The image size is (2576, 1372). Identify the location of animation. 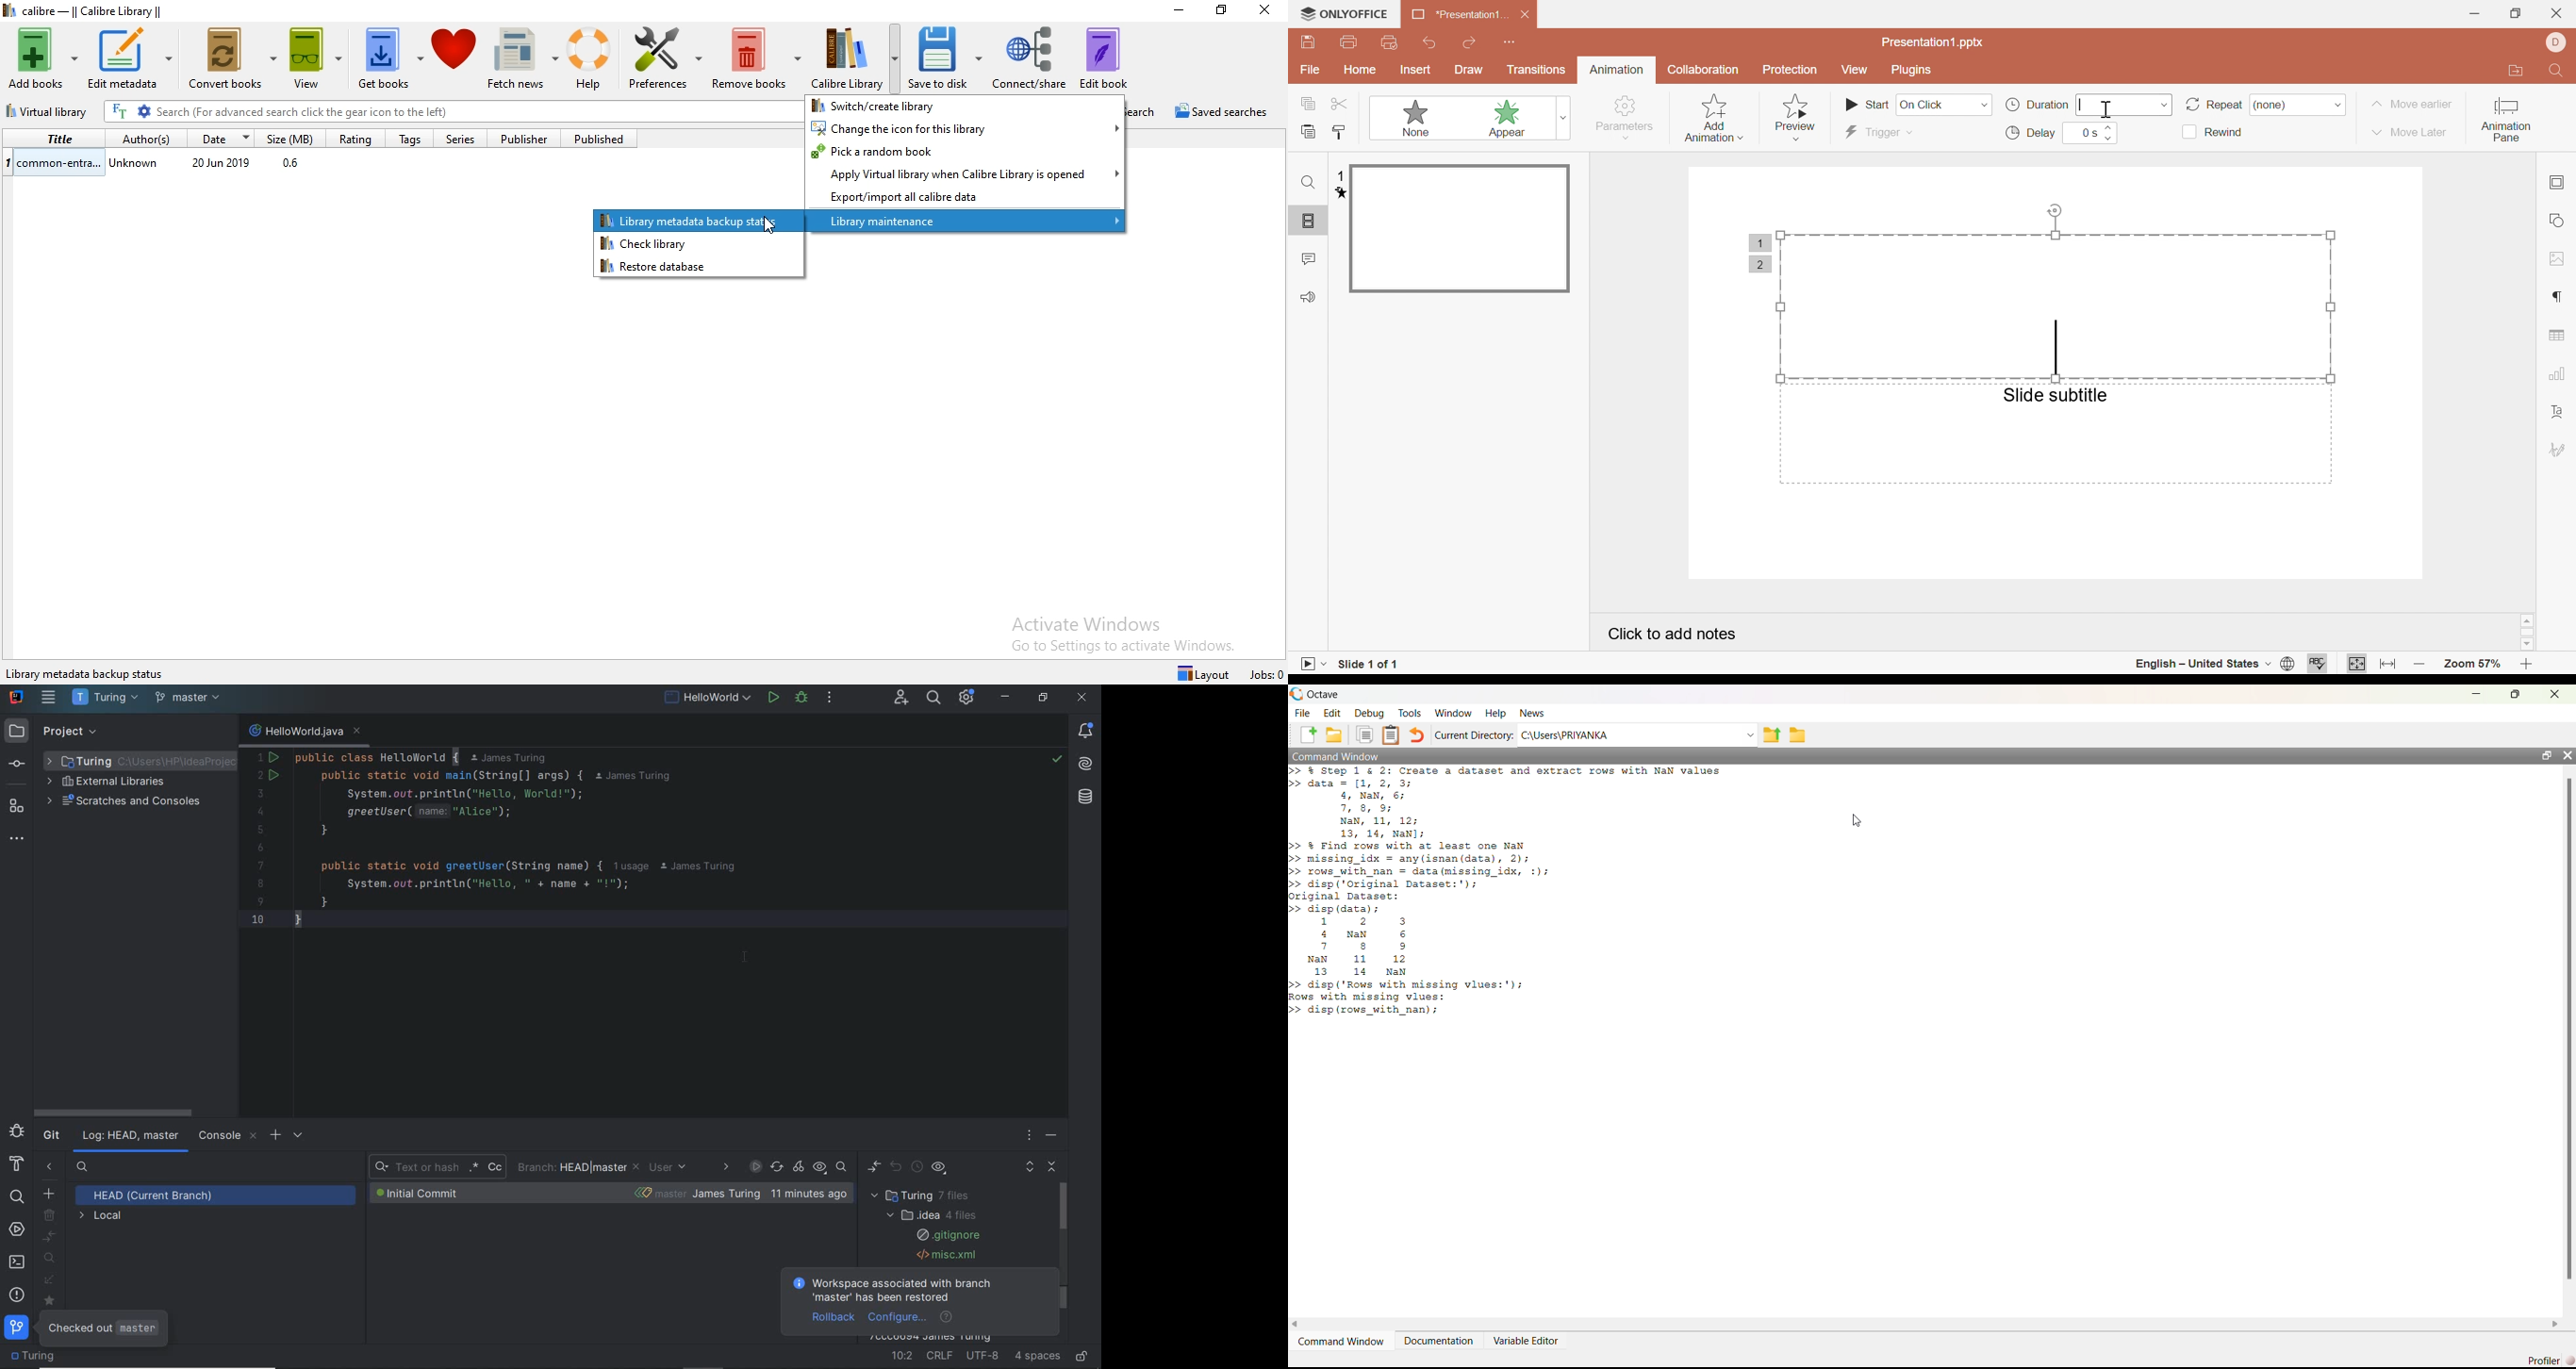
(1336, 194).